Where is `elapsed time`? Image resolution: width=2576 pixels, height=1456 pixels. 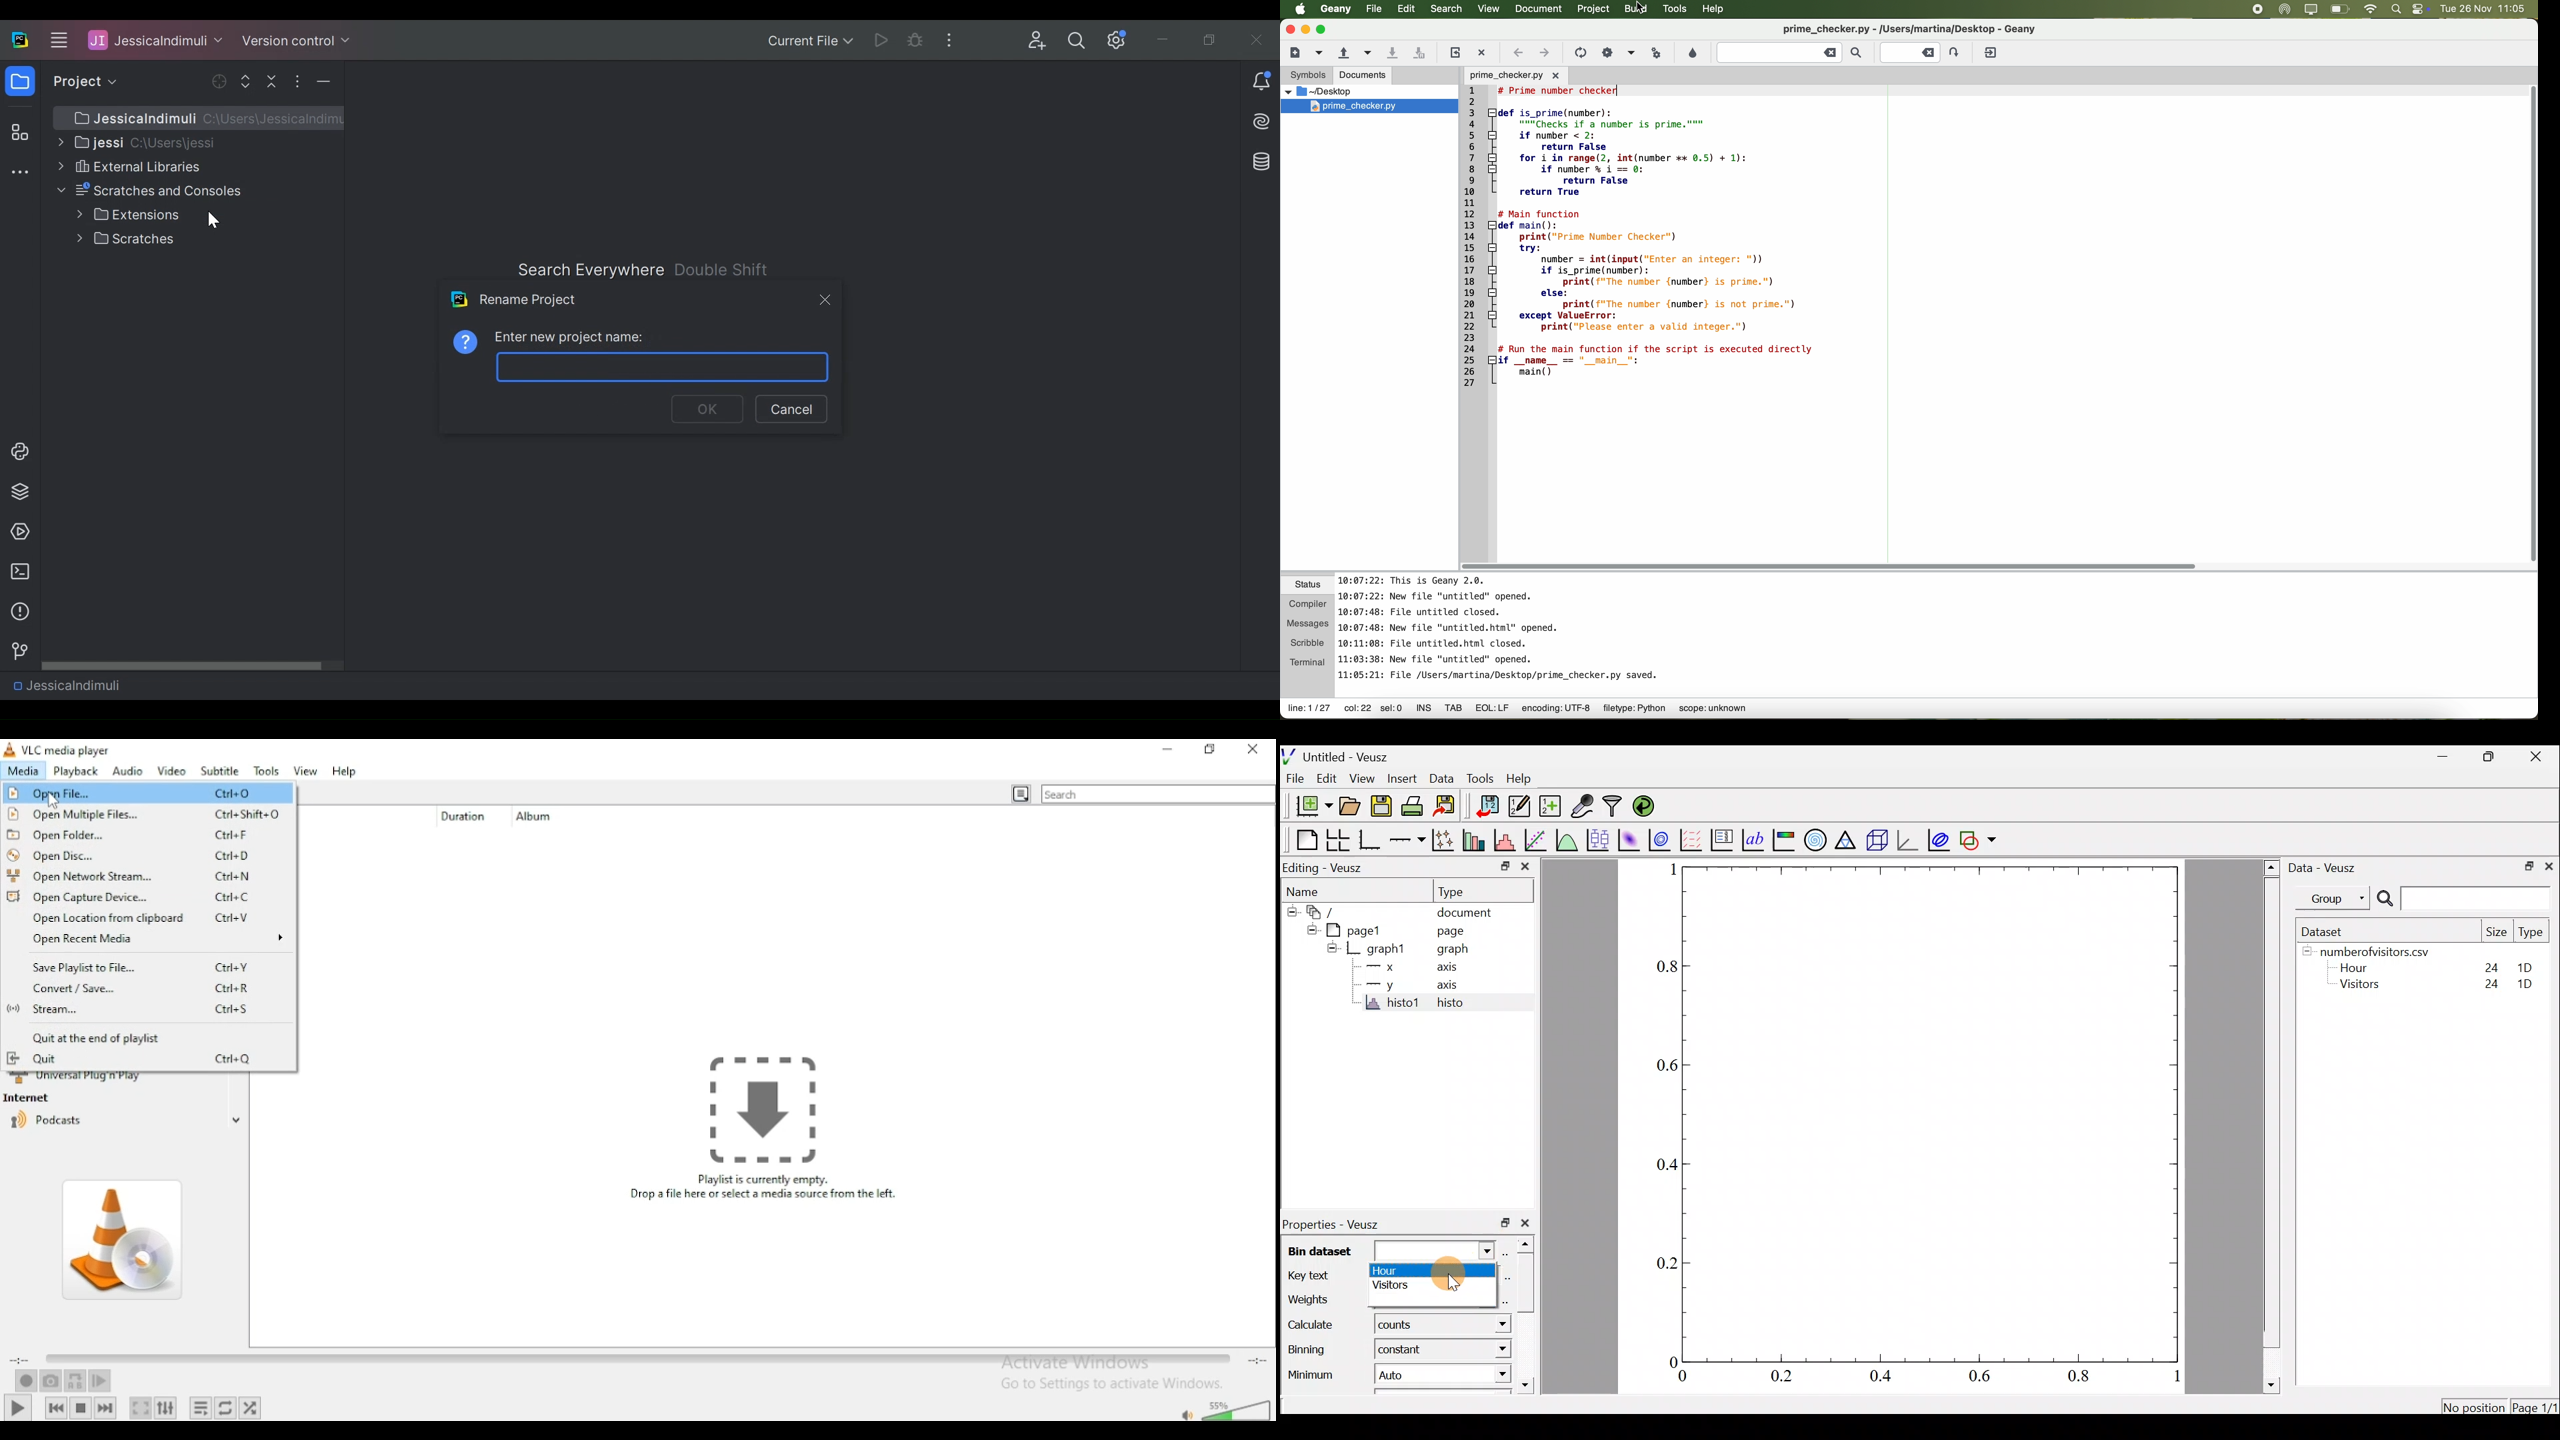
elapsed time is located at coordinates (18, 1360).